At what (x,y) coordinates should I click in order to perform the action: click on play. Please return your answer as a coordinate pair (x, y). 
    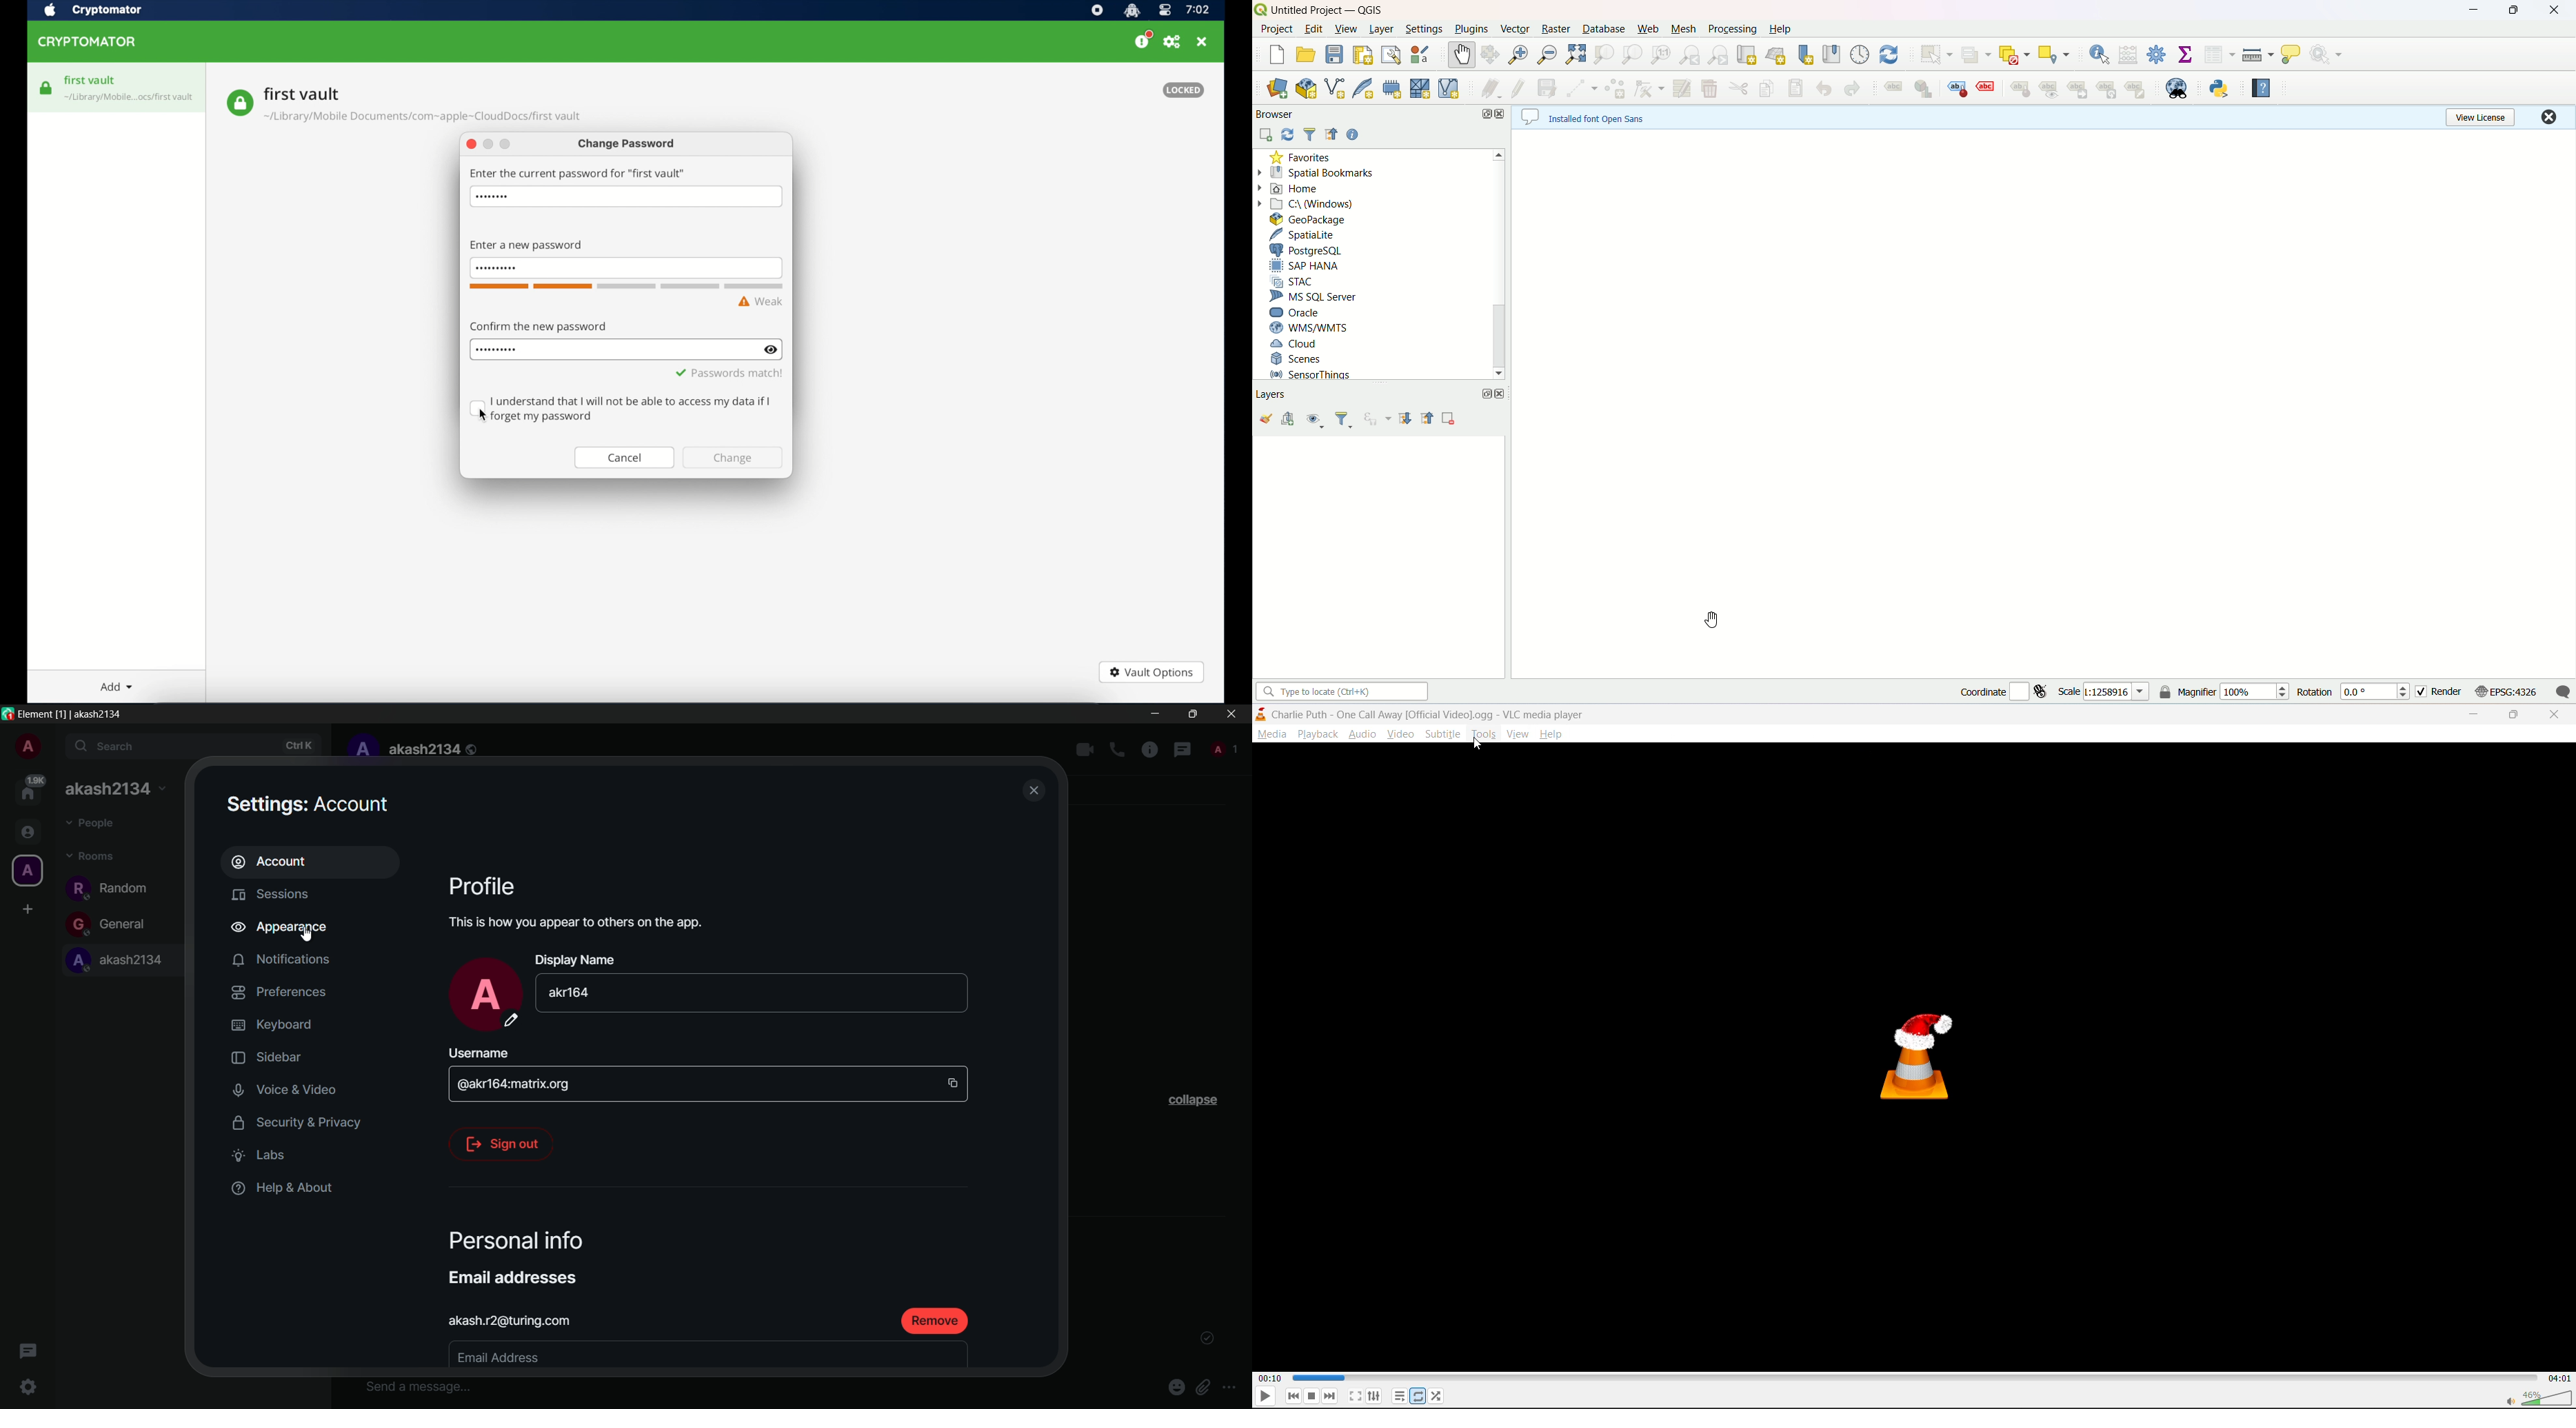
    Looking at the image, I should click on (1265, 1397).